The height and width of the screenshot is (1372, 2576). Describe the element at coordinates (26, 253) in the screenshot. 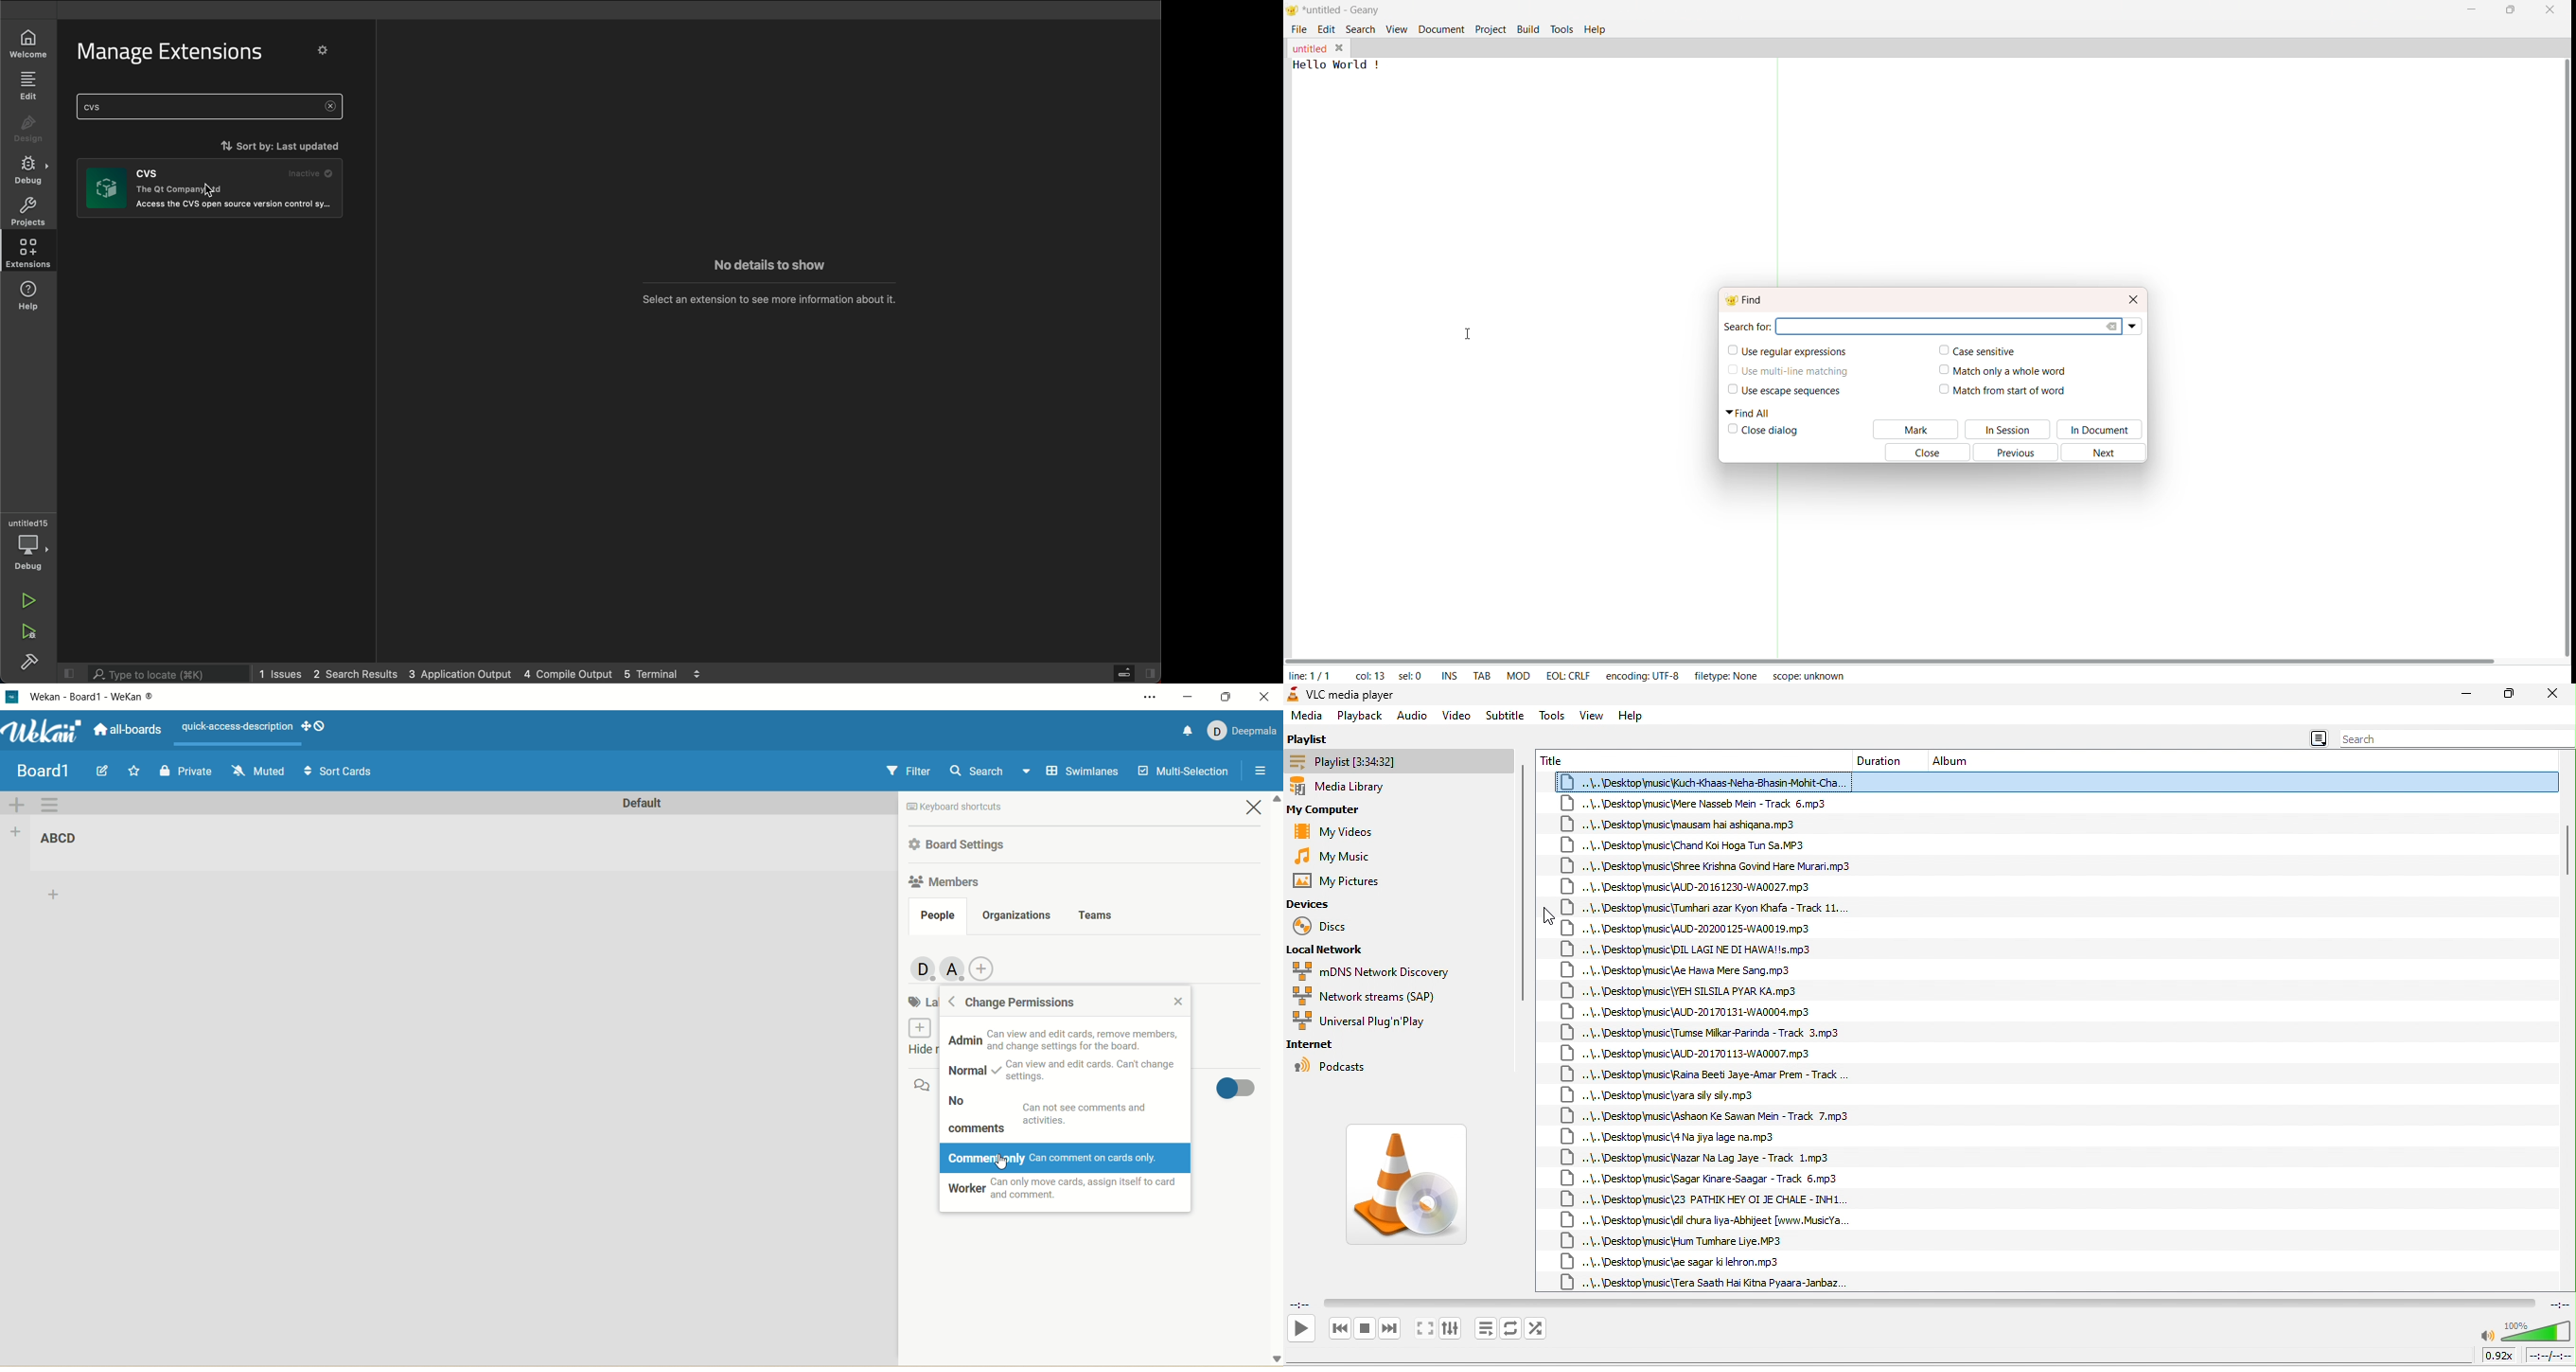

I see `extensions` at that location.